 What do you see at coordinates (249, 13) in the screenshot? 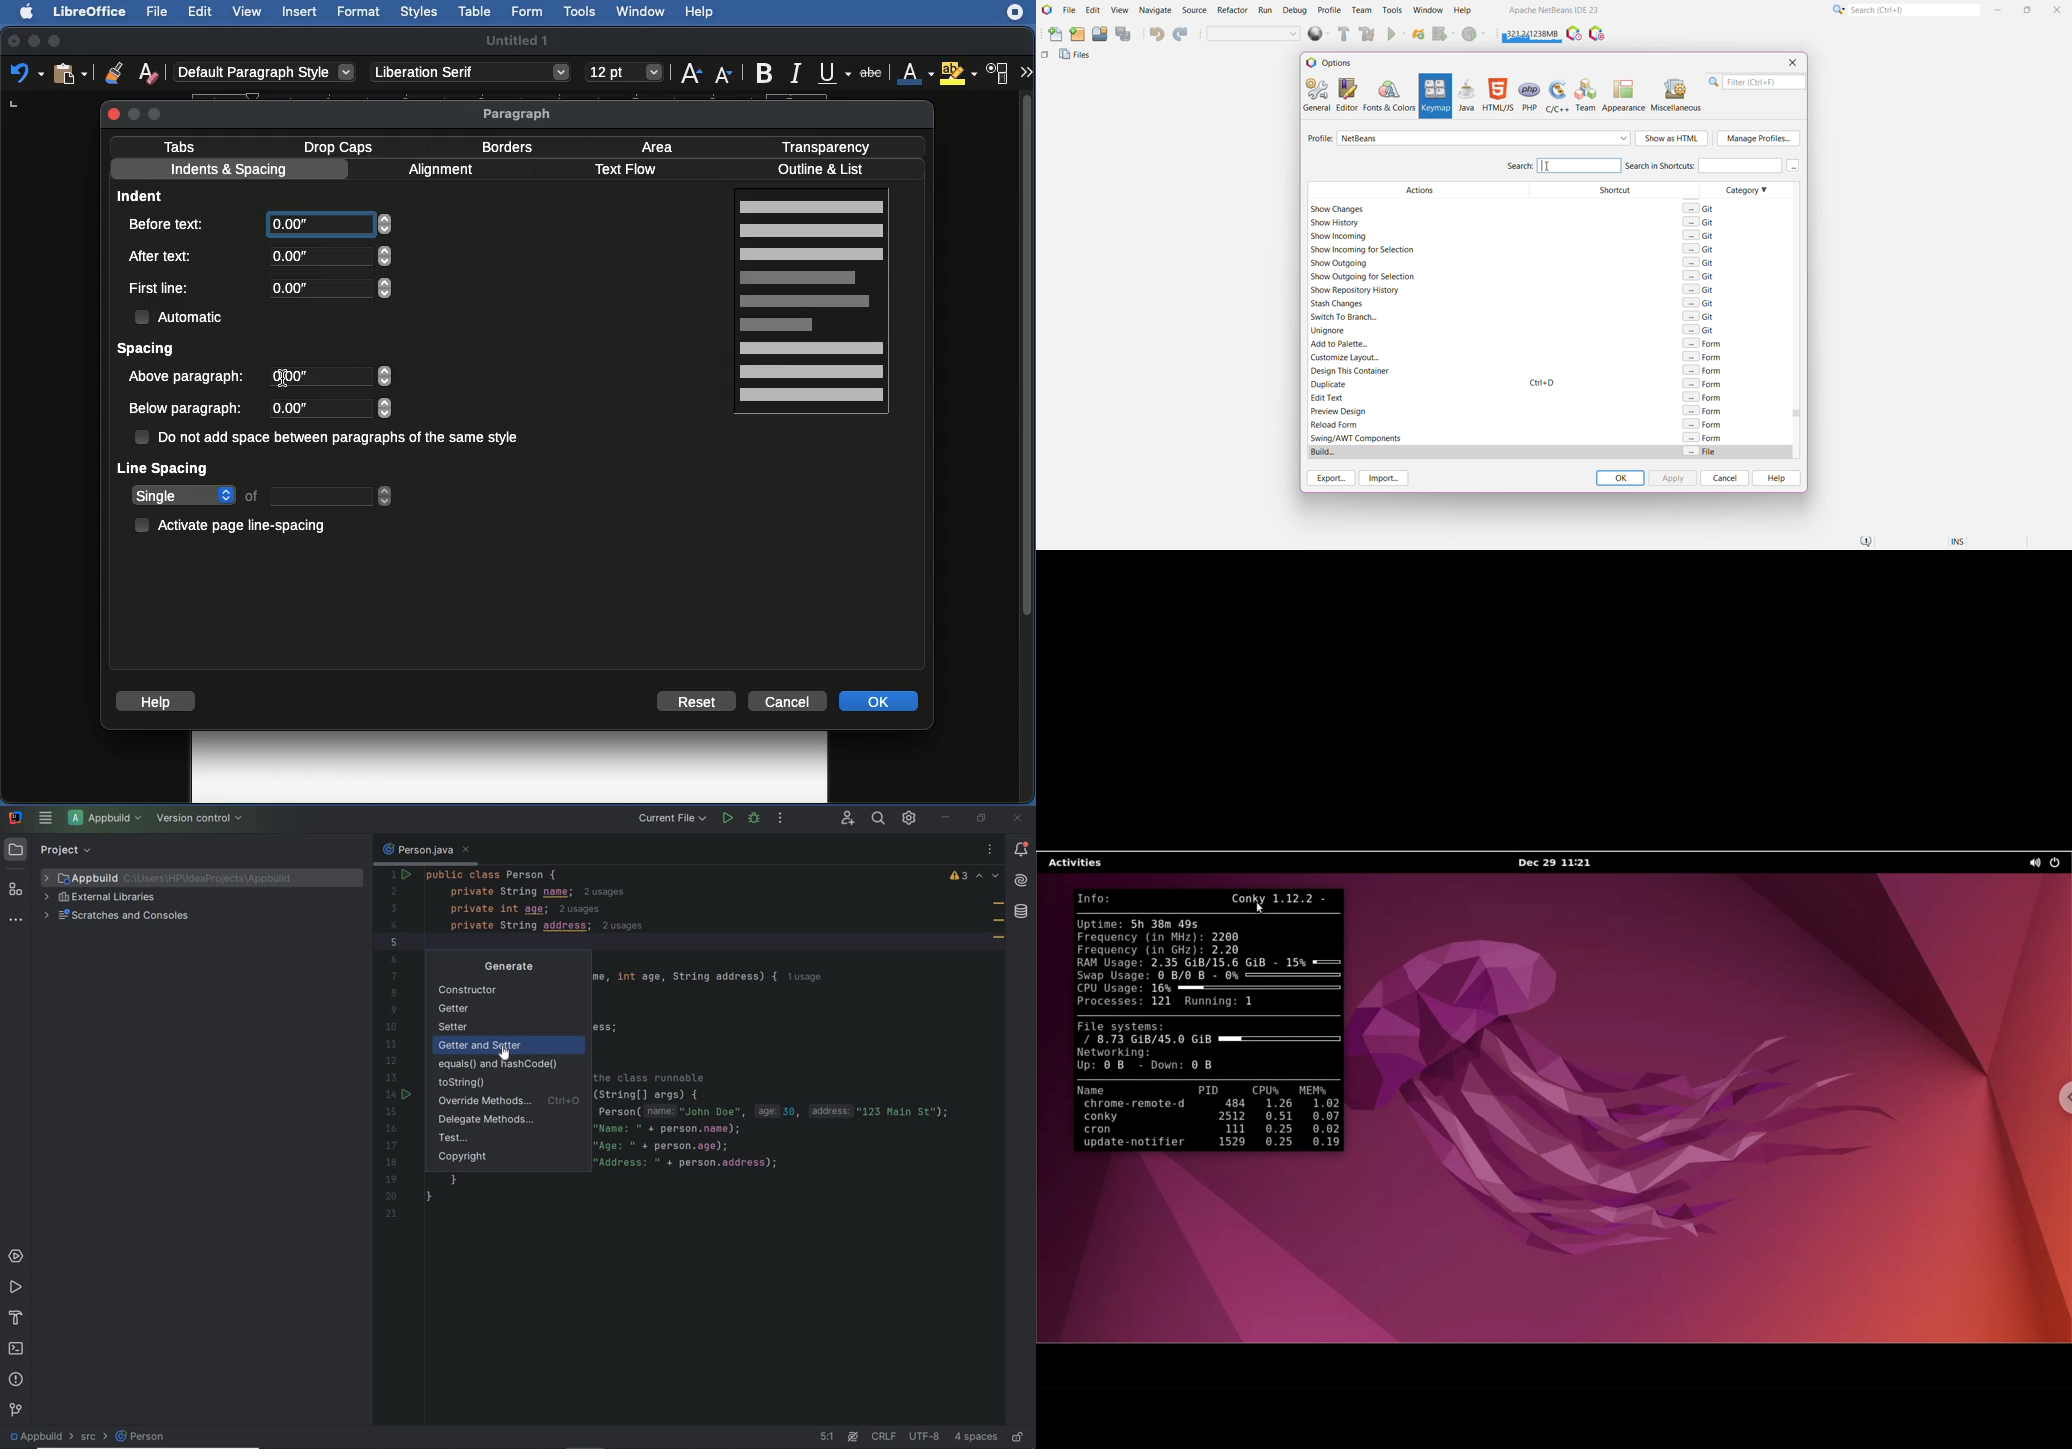
I see `View` at bounding box center [249, 13].